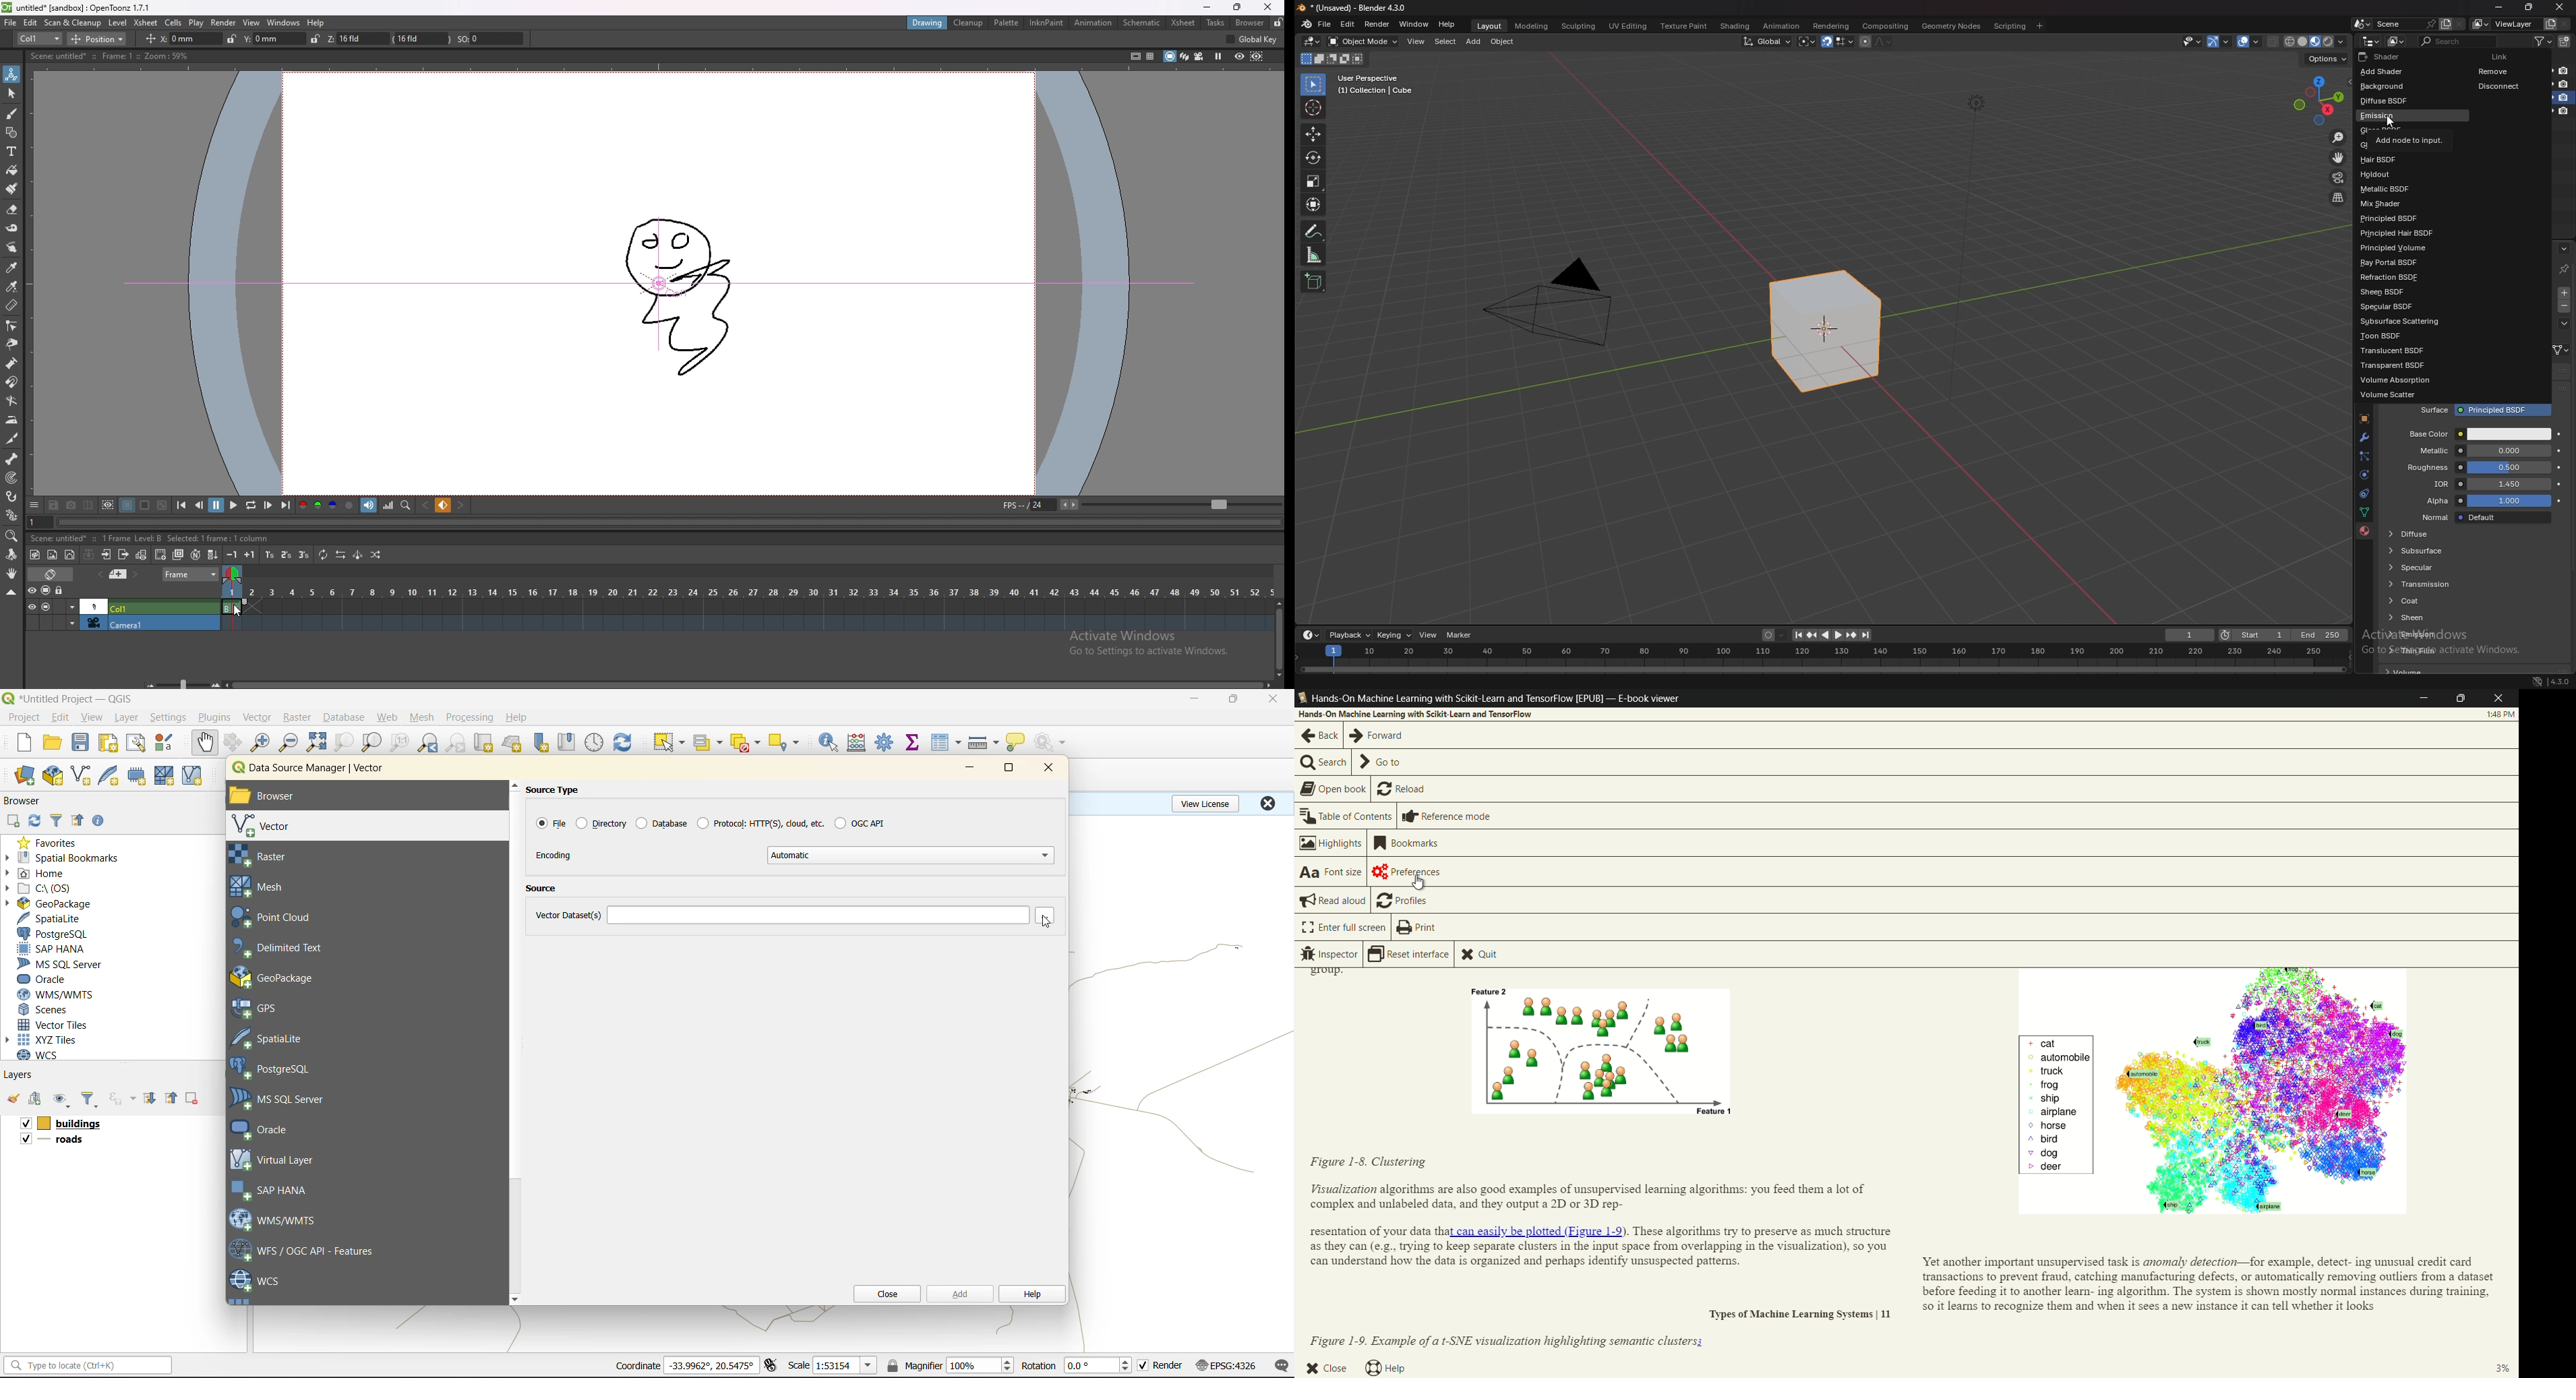  I want to click on layers, so click(76, 1124).